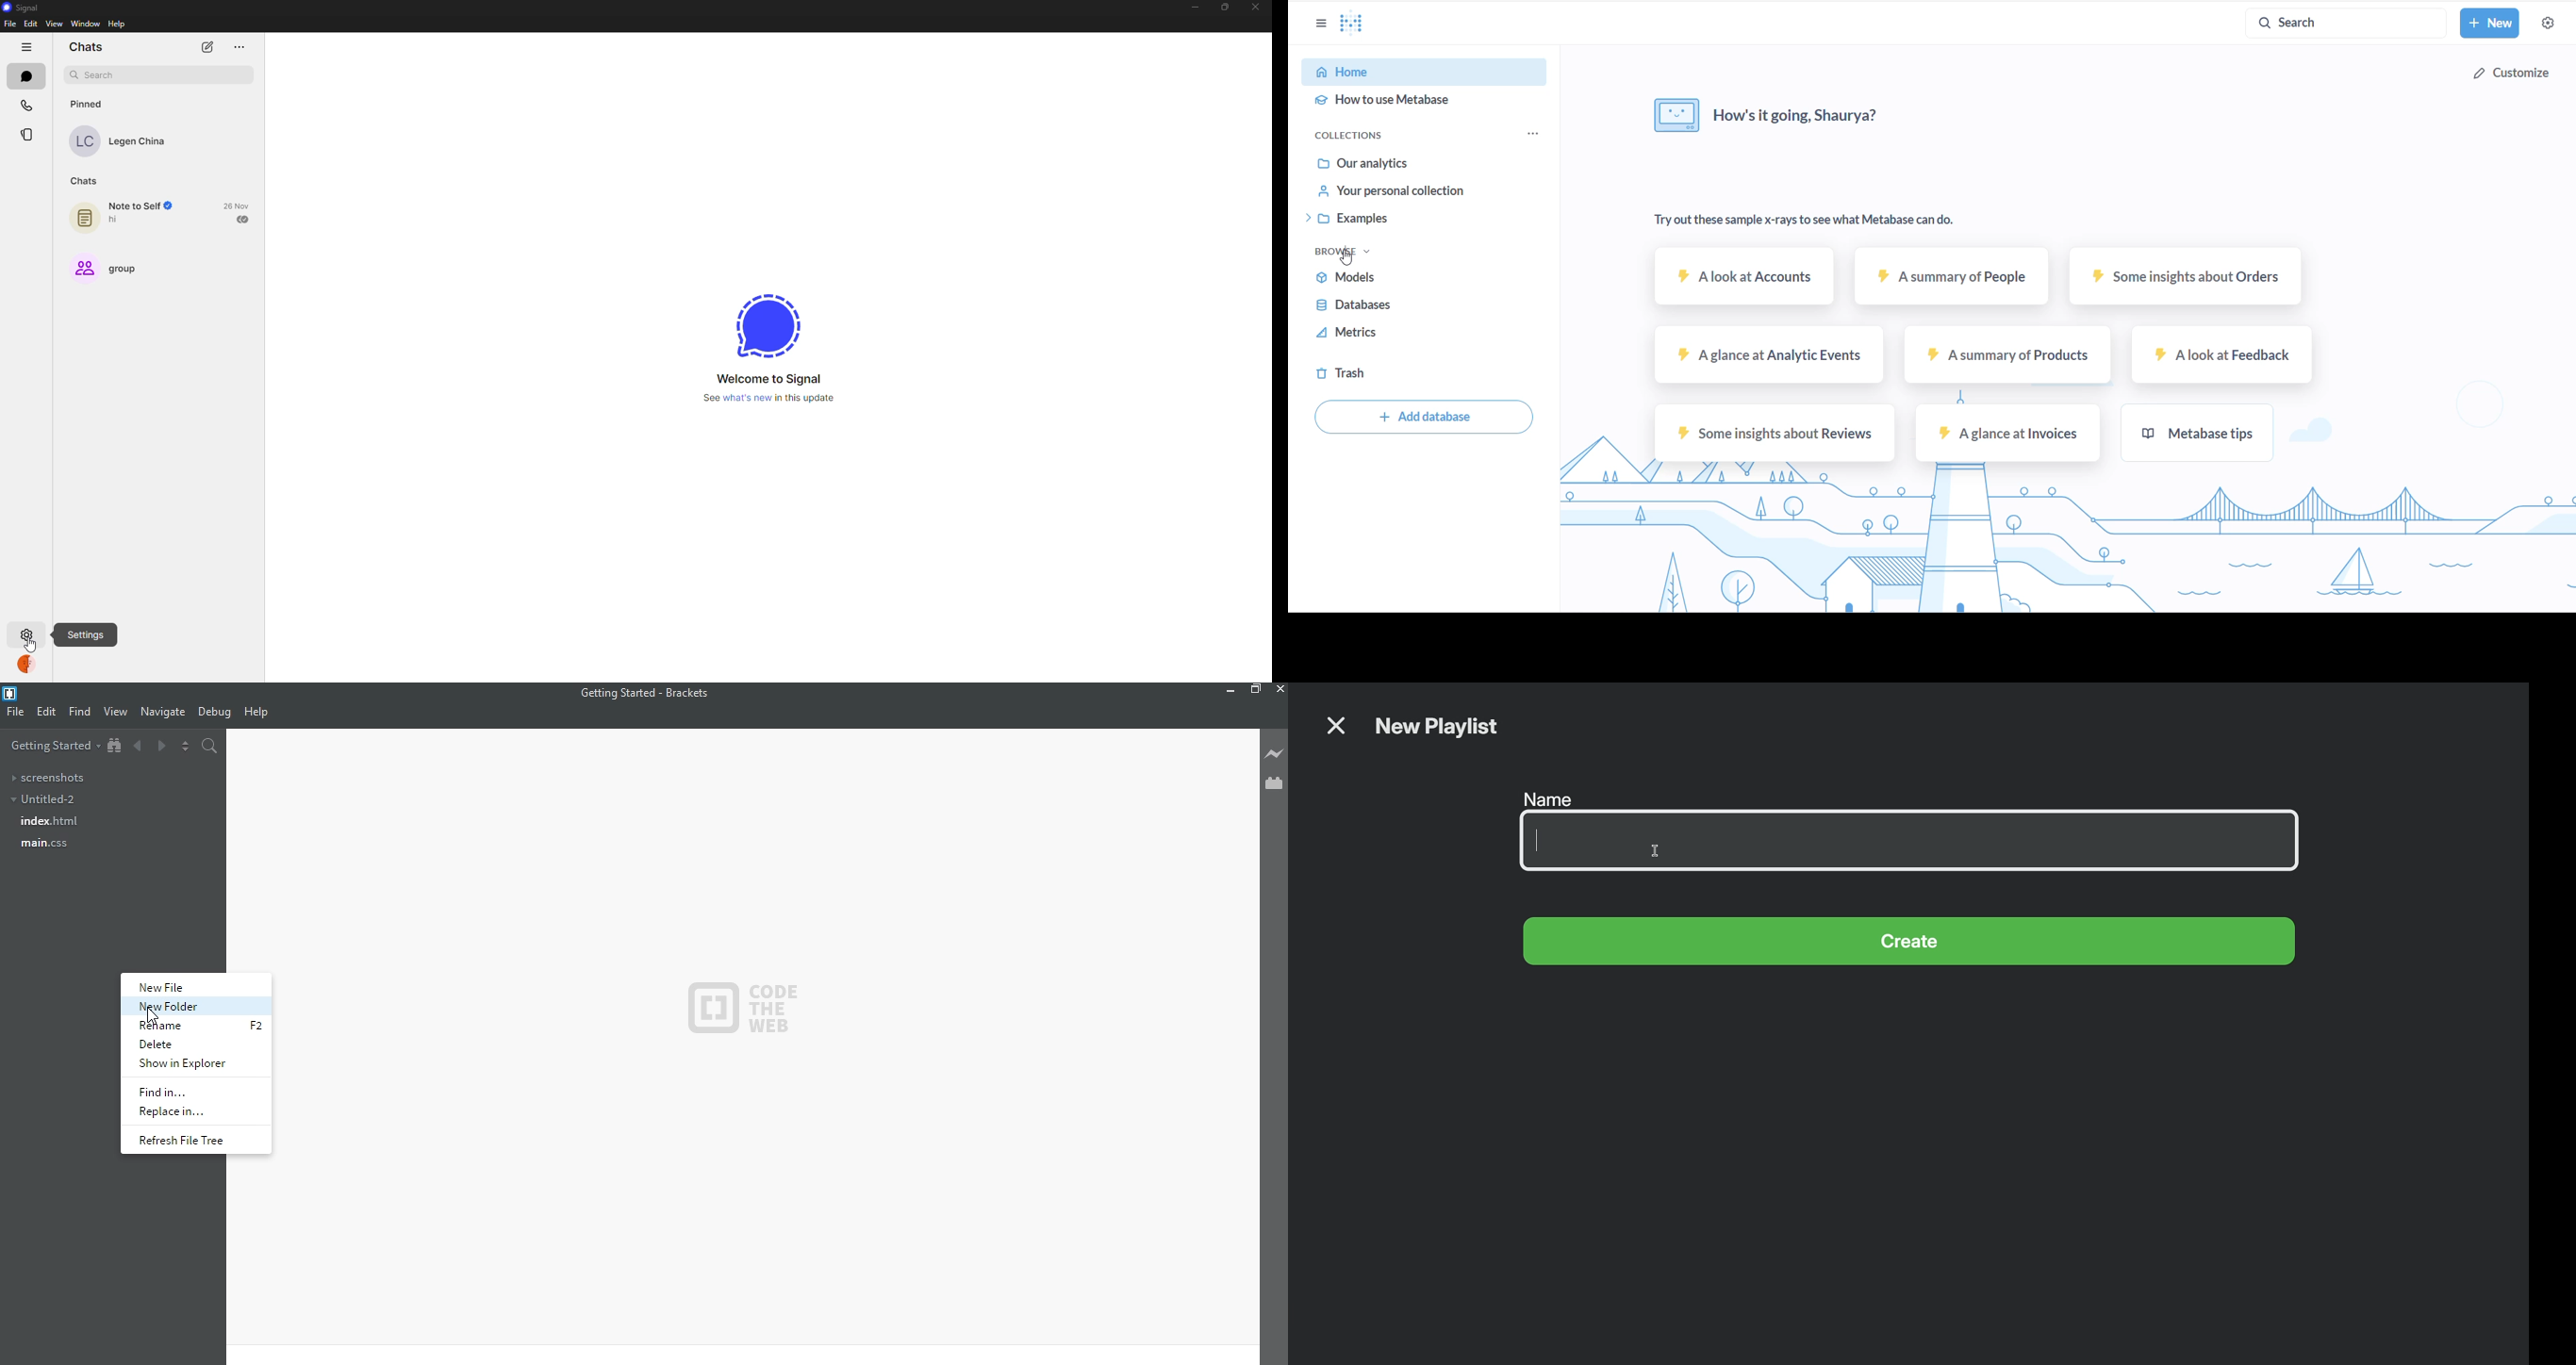 The height and width of the screenshot is (1372, 2576). I want to click on chats, so click(86, 47).